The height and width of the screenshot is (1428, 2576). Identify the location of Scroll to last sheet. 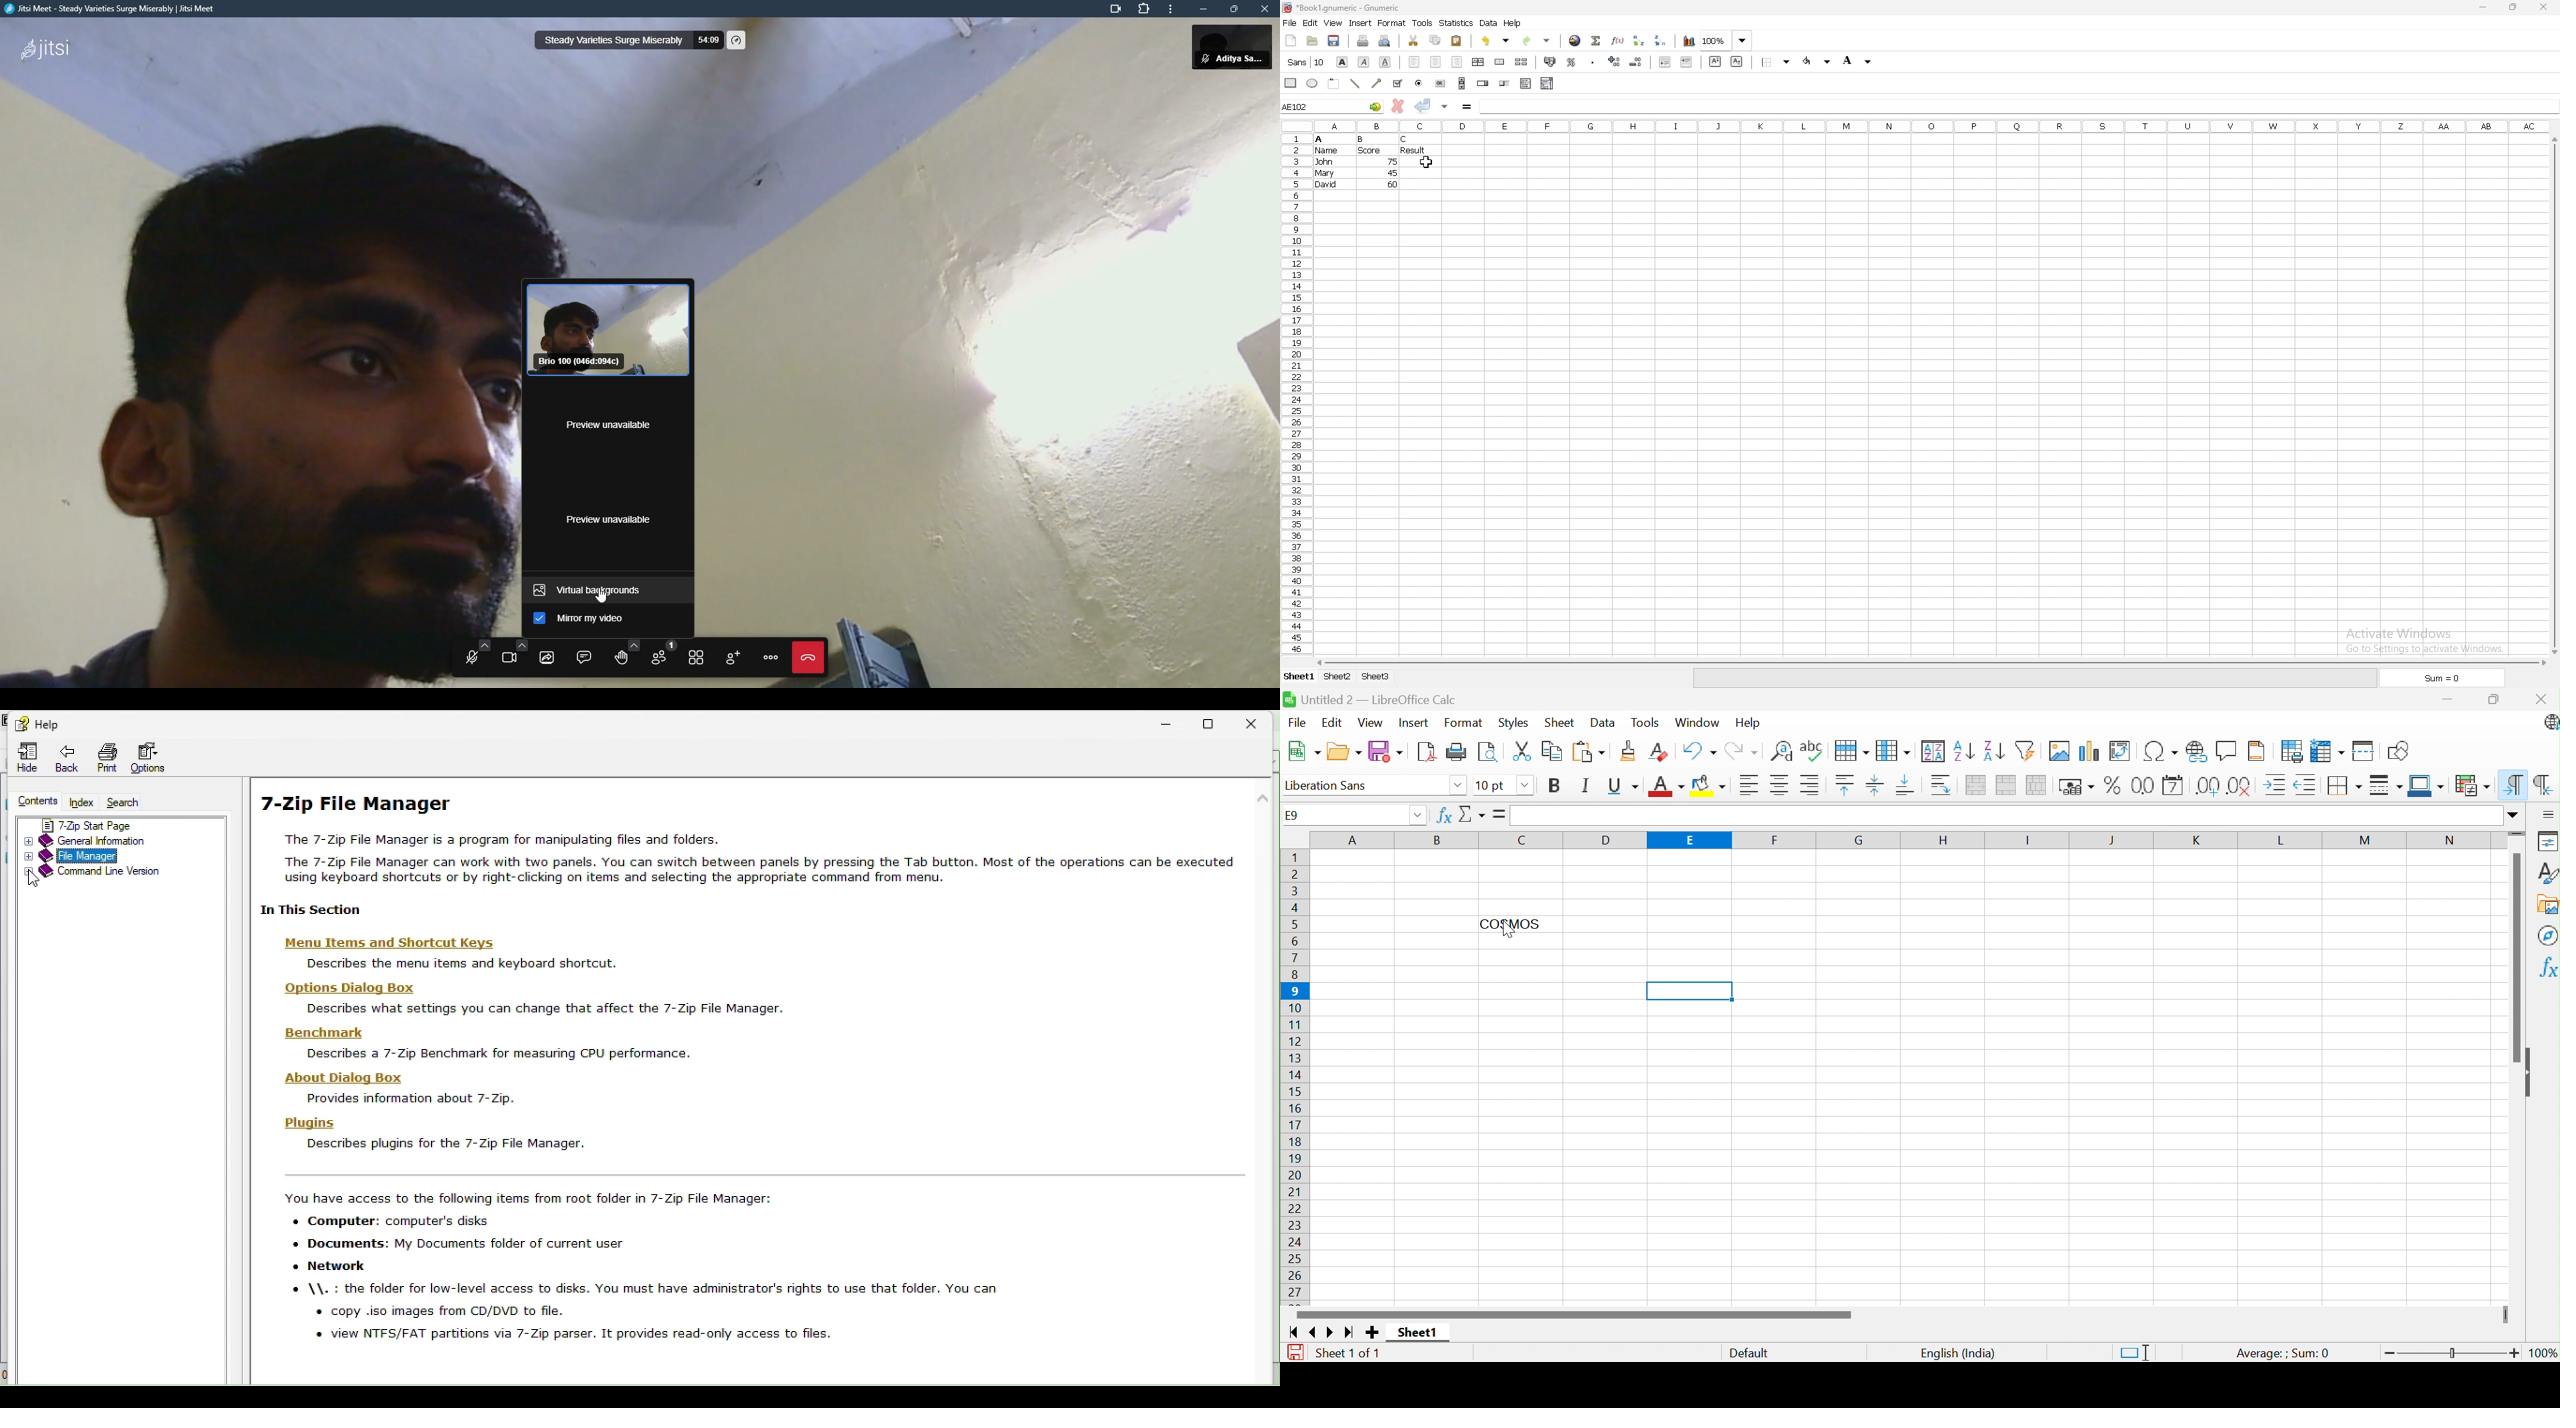
(1350, 1335).